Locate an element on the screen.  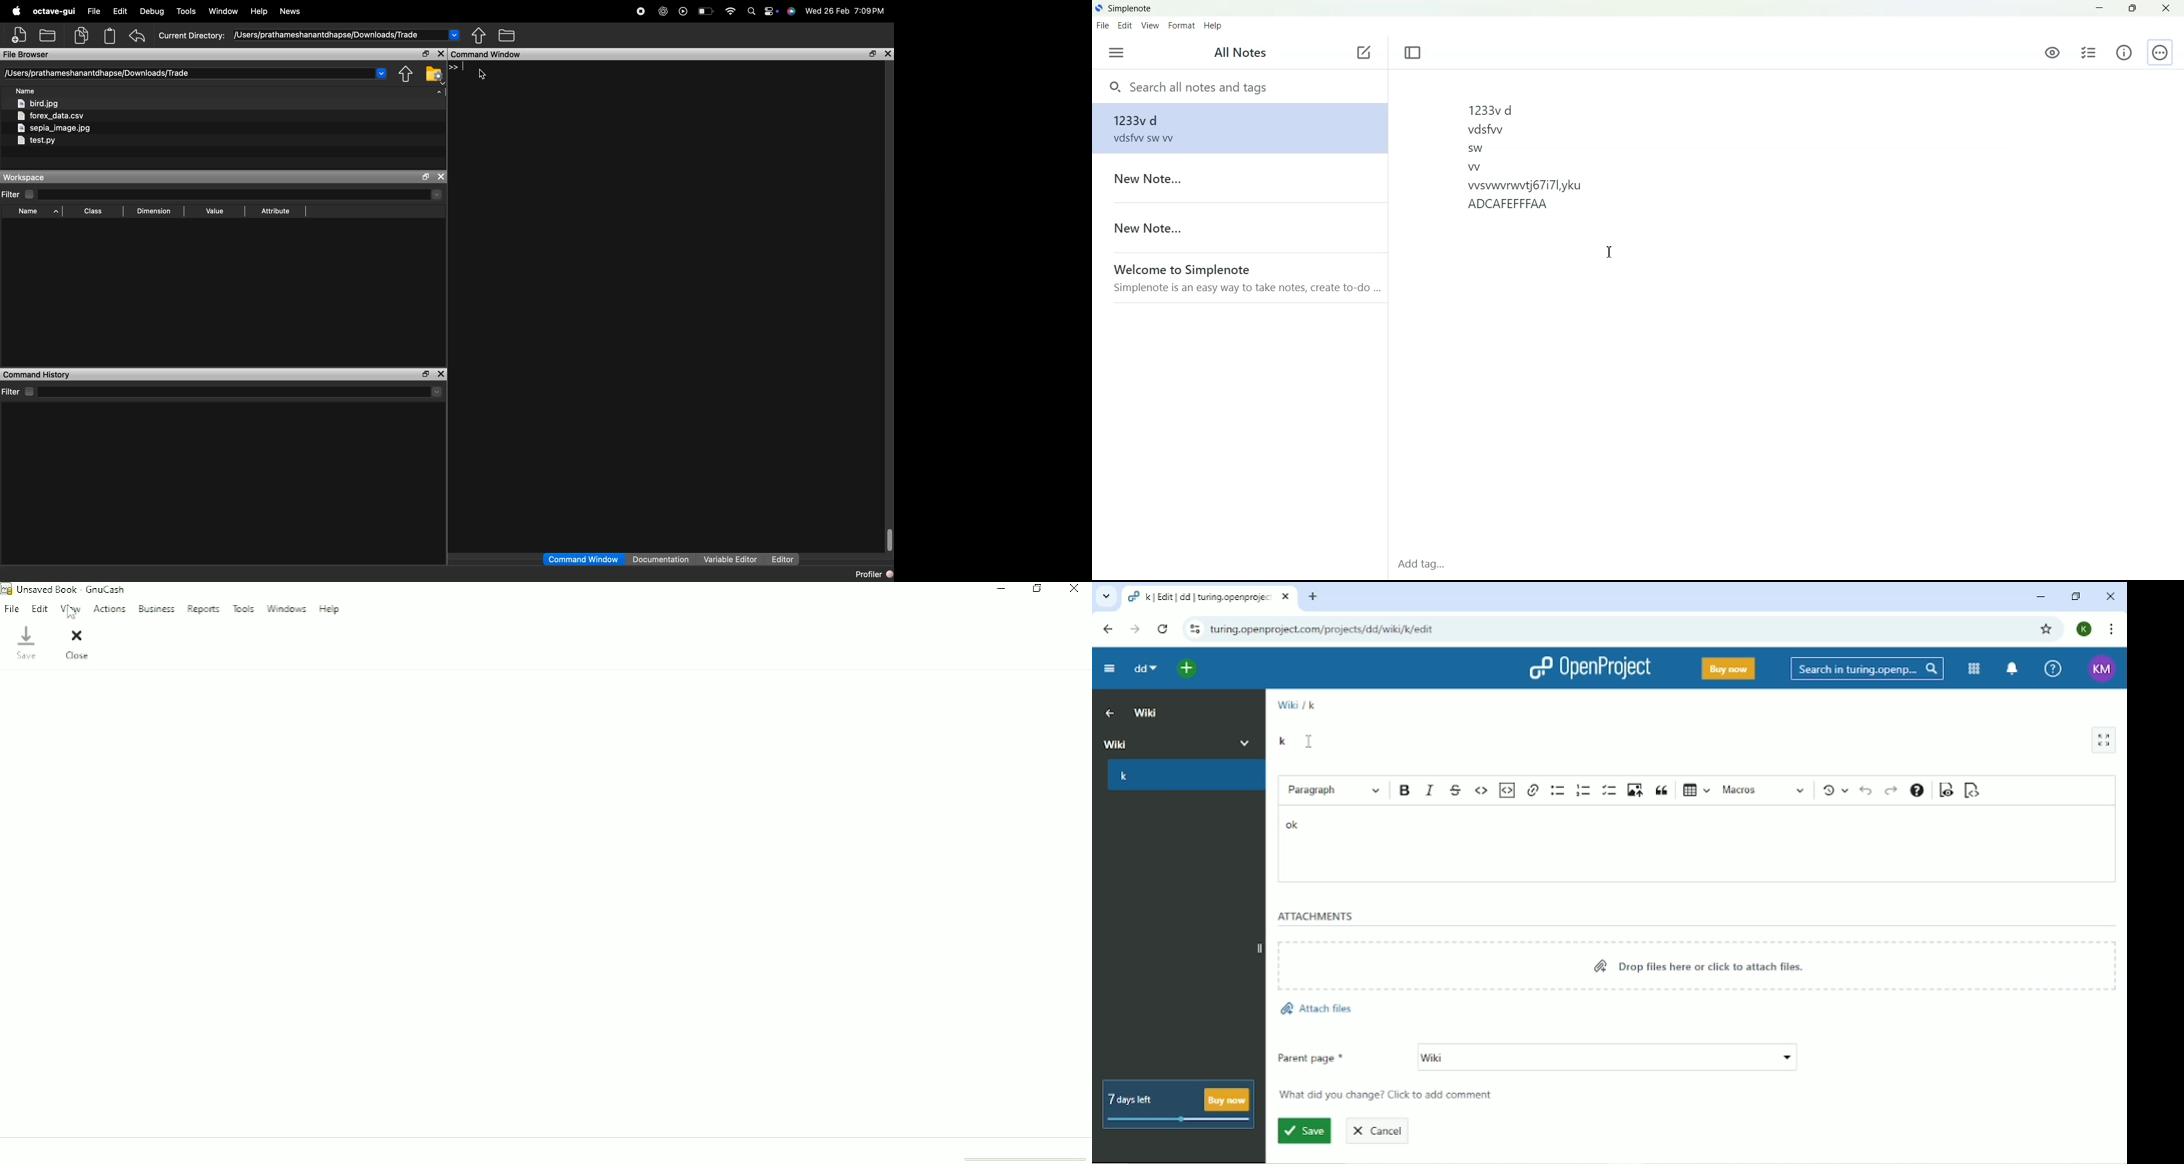
Toggle preview mode is located at coordinates (1946, 791).